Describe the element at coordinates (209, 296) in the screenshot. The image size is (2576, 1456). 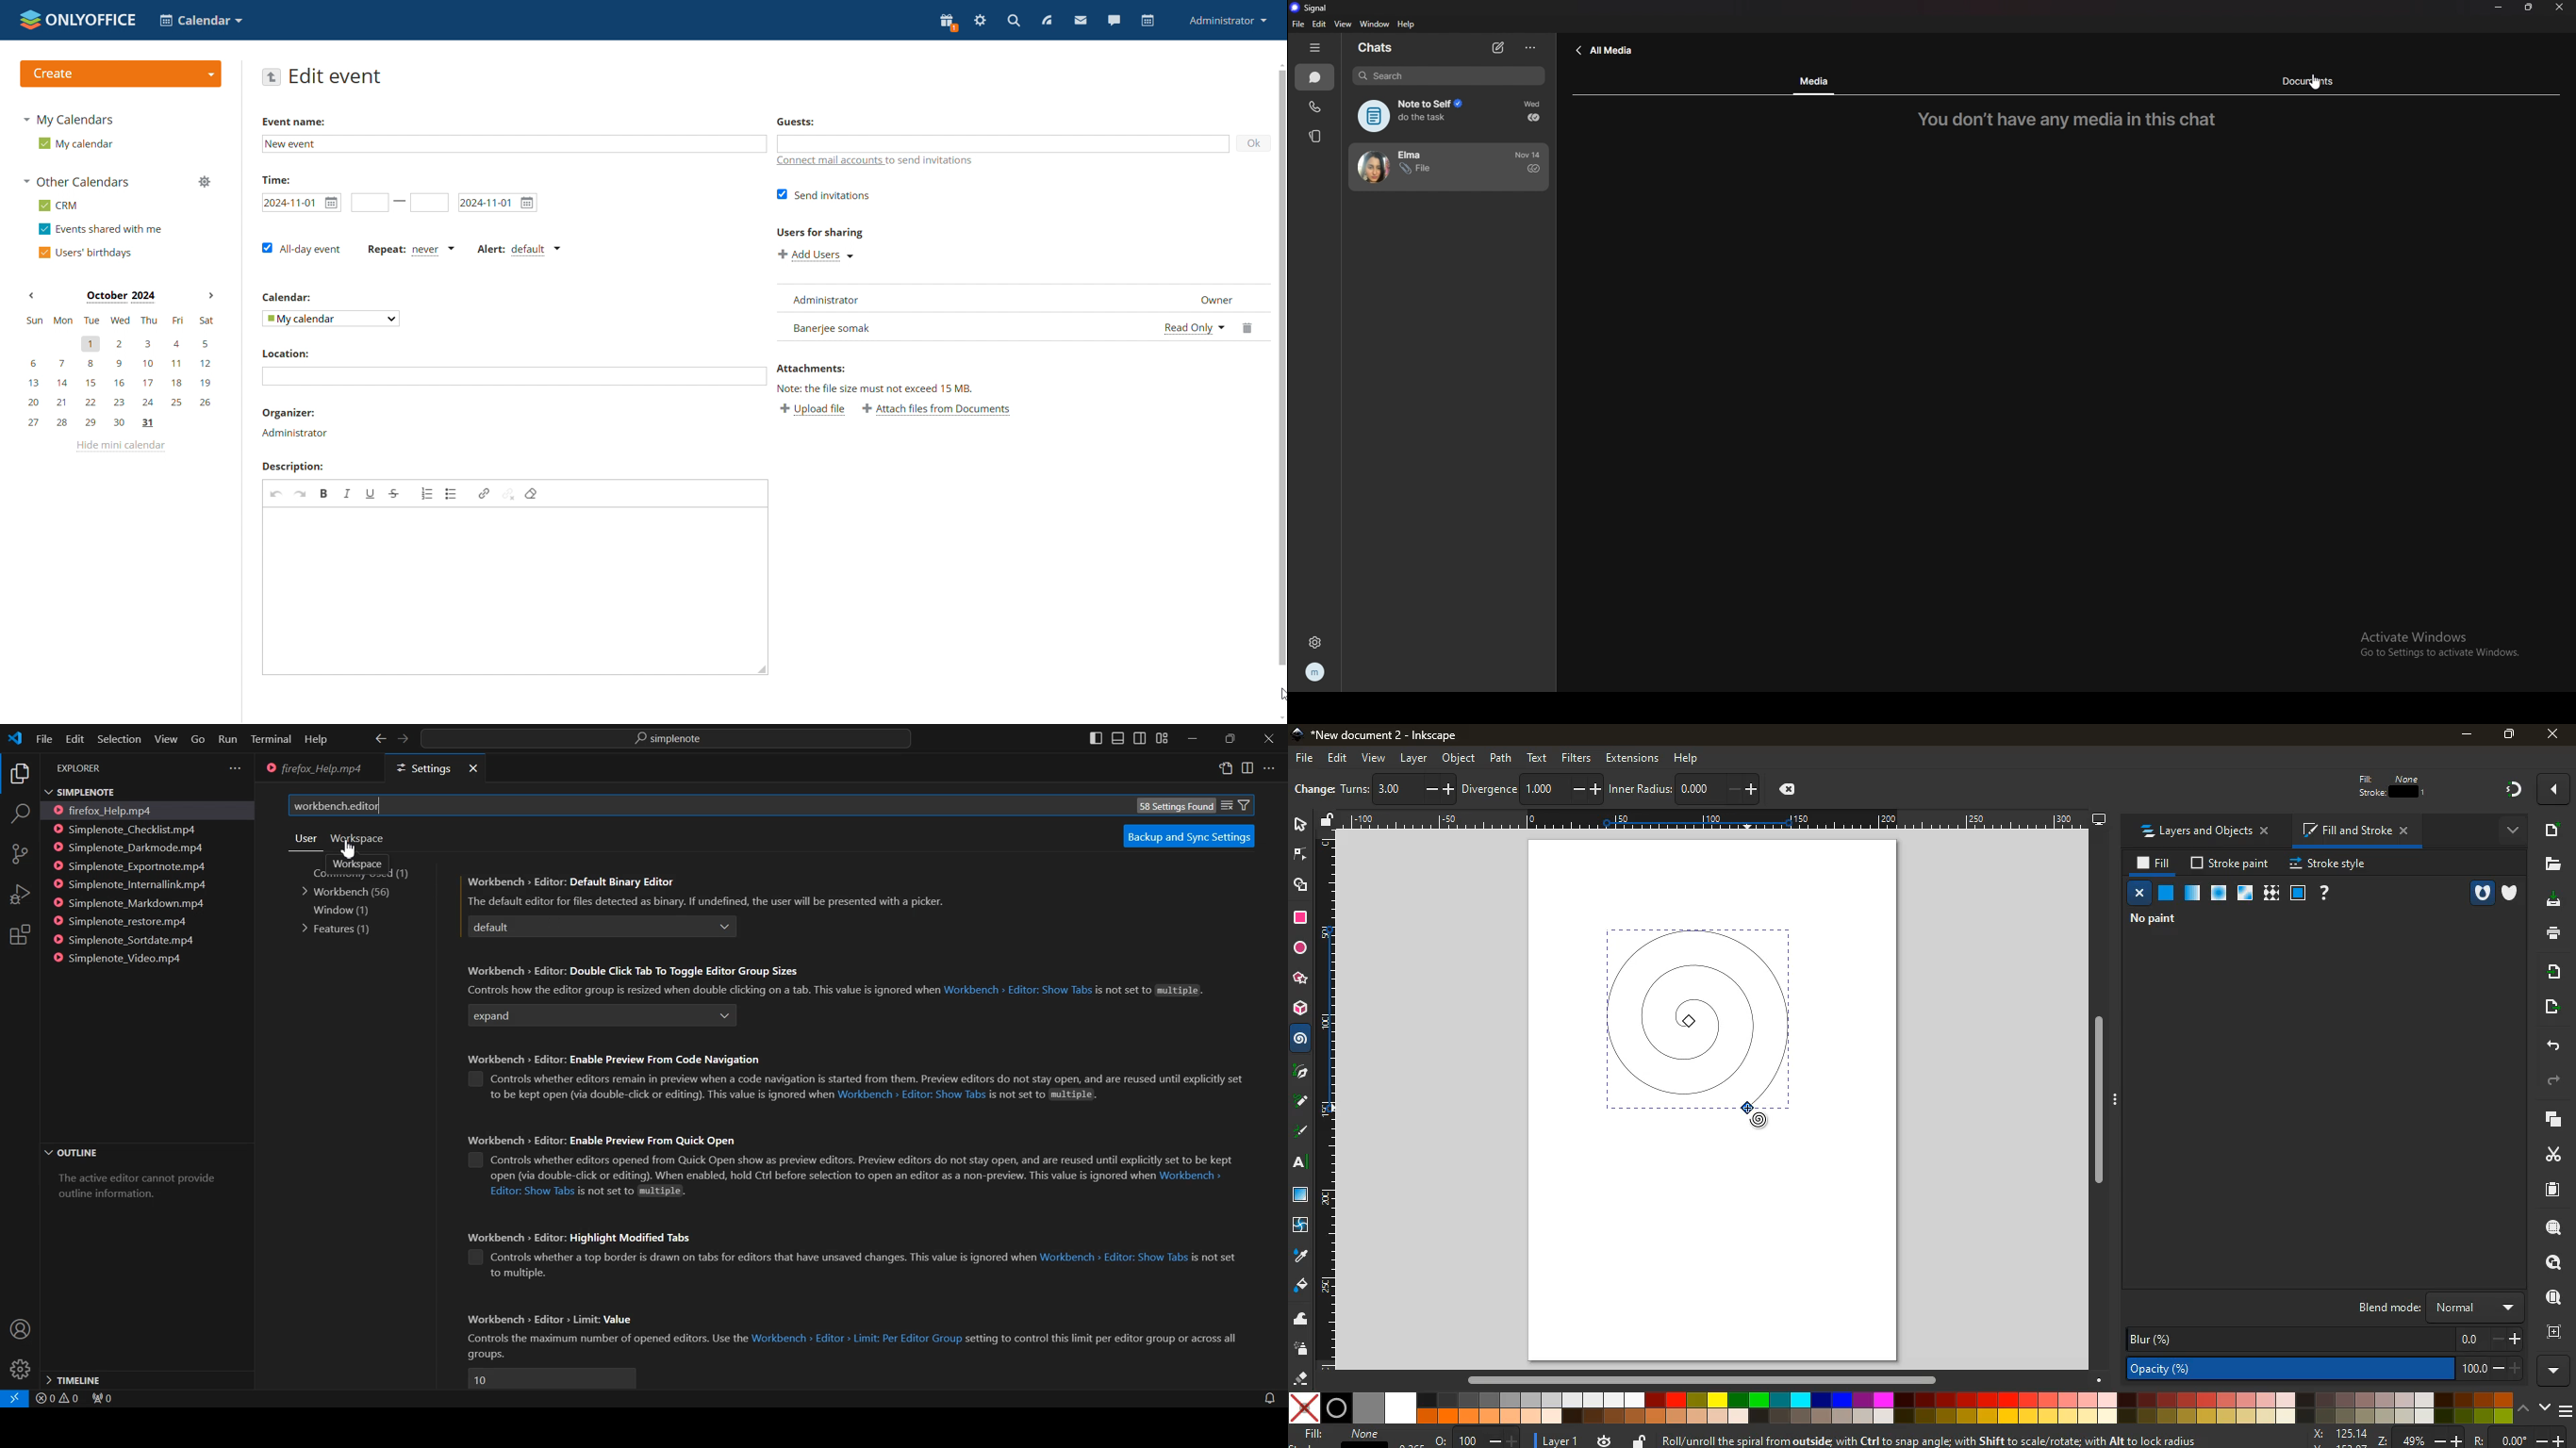
I see `Next month` at that location.